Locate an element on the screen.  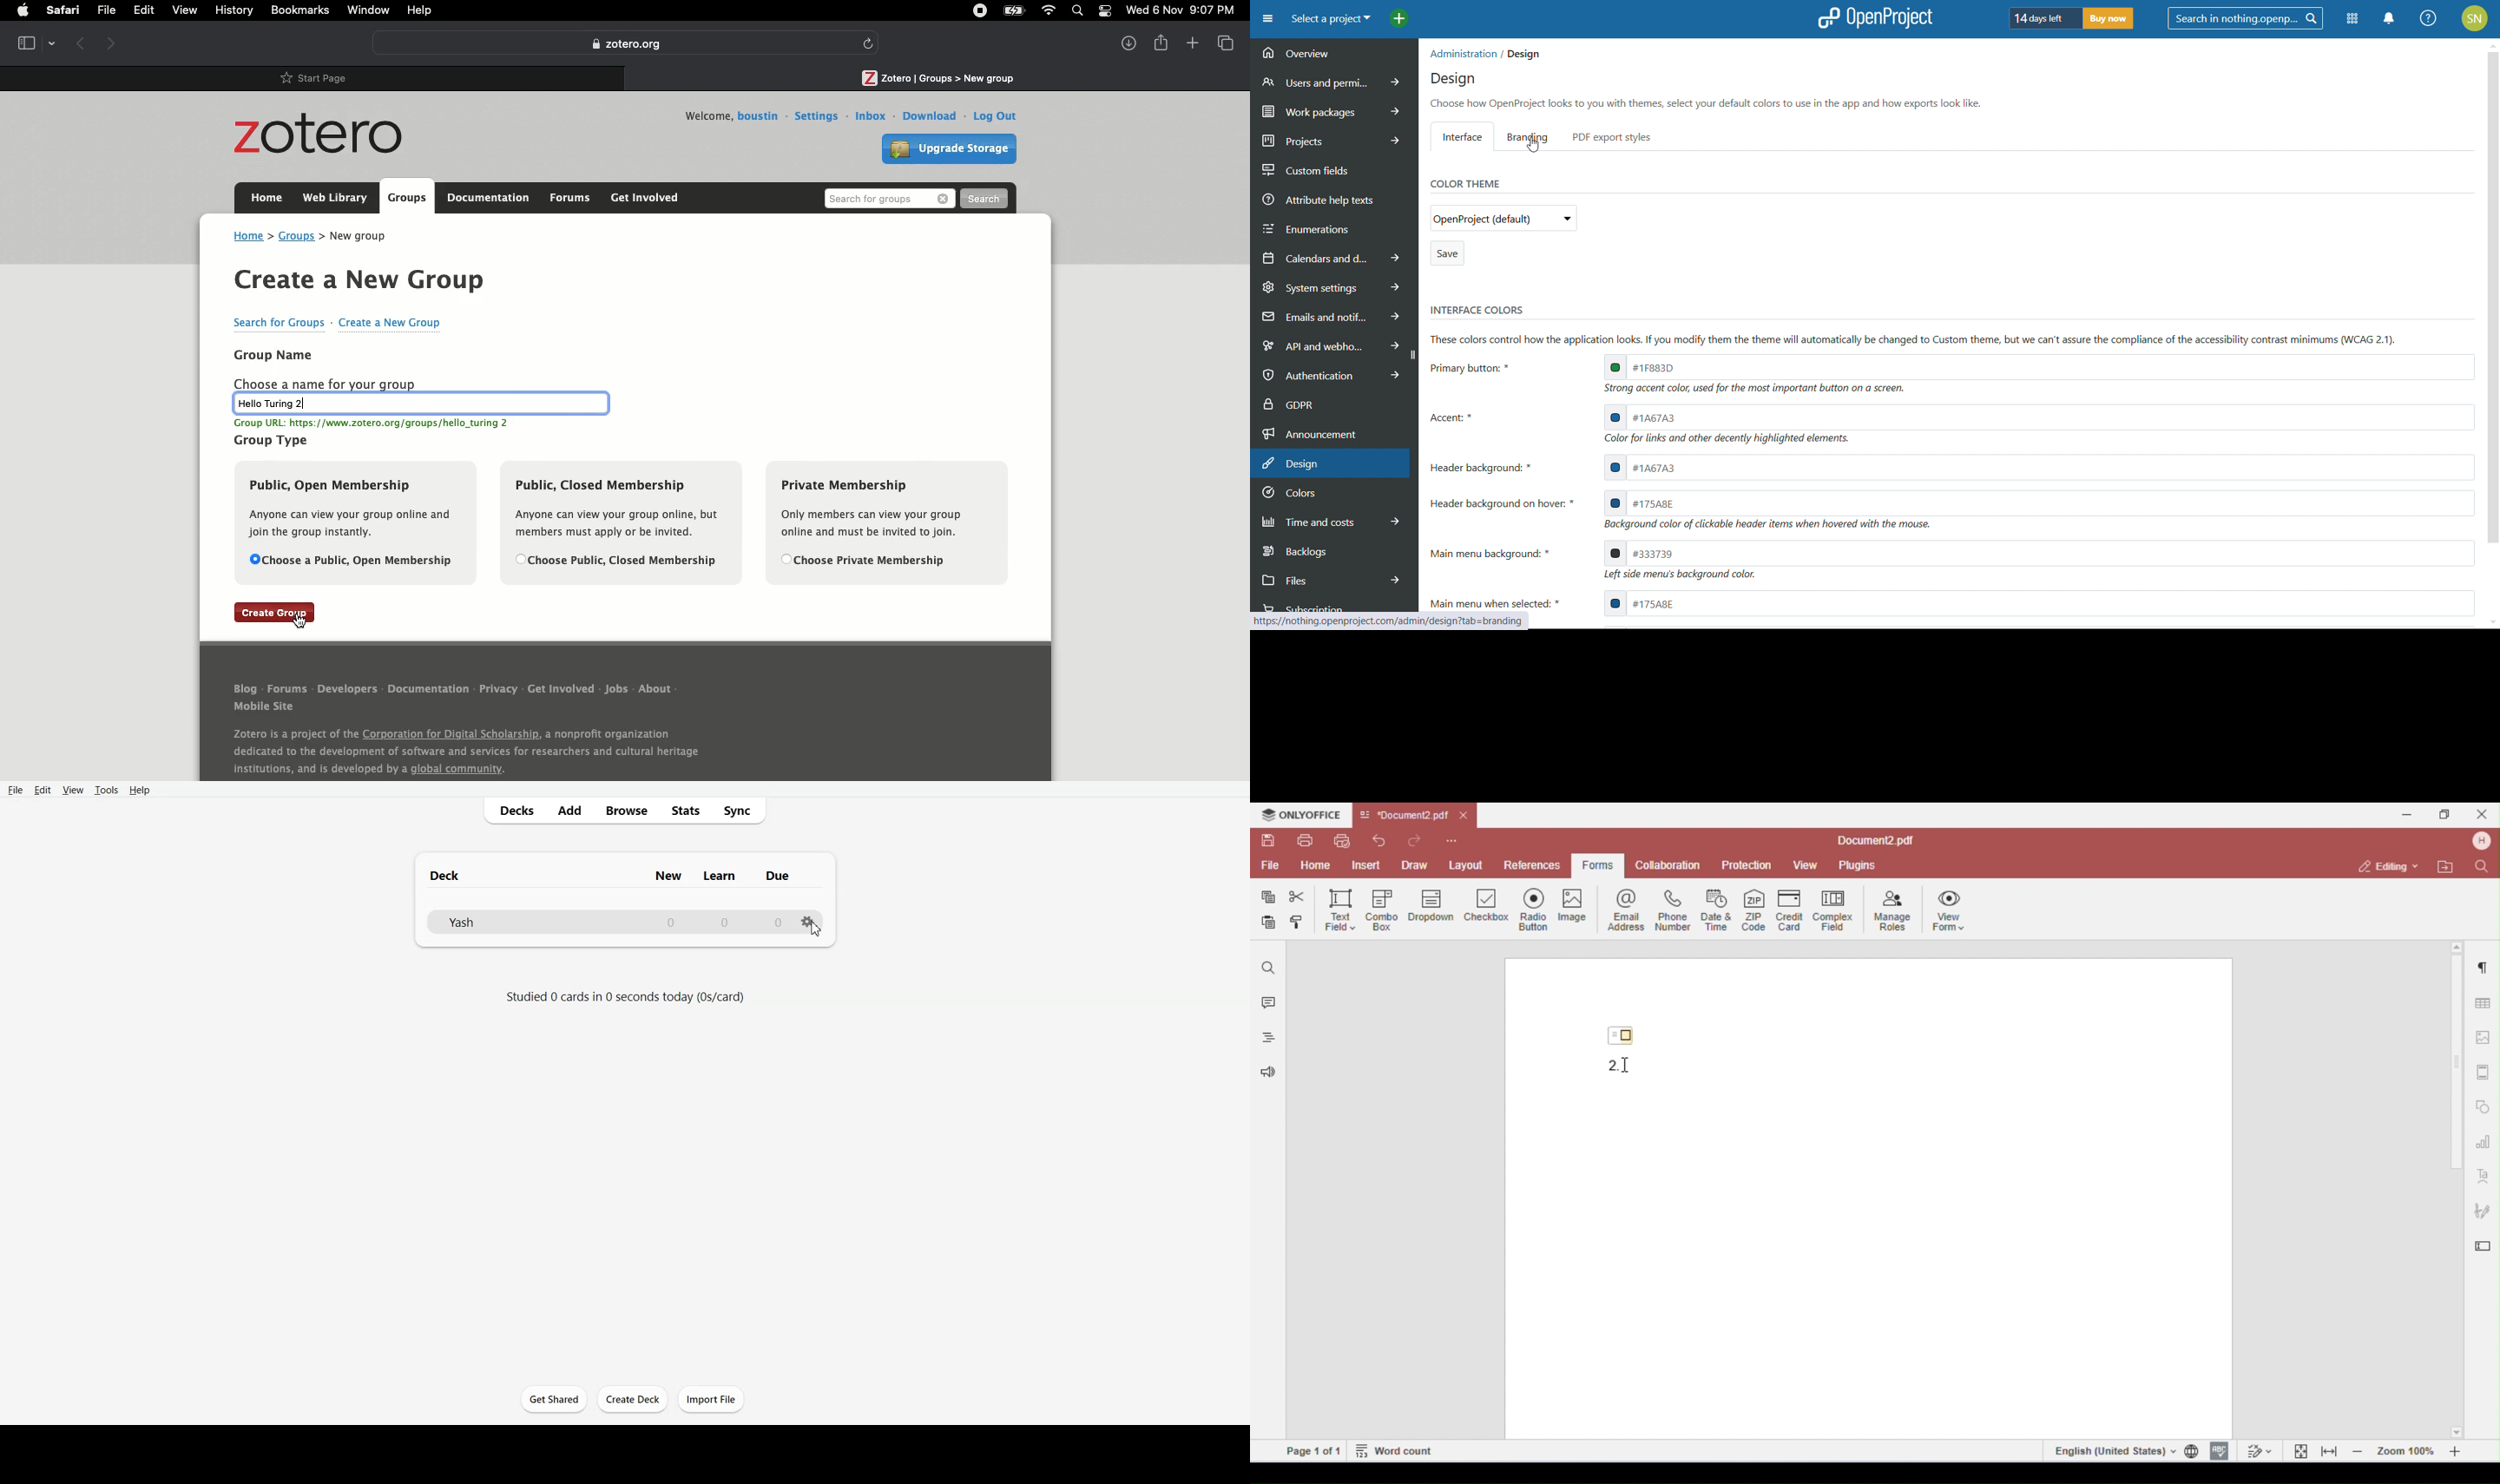
Download is located at coordinates (929, 115).